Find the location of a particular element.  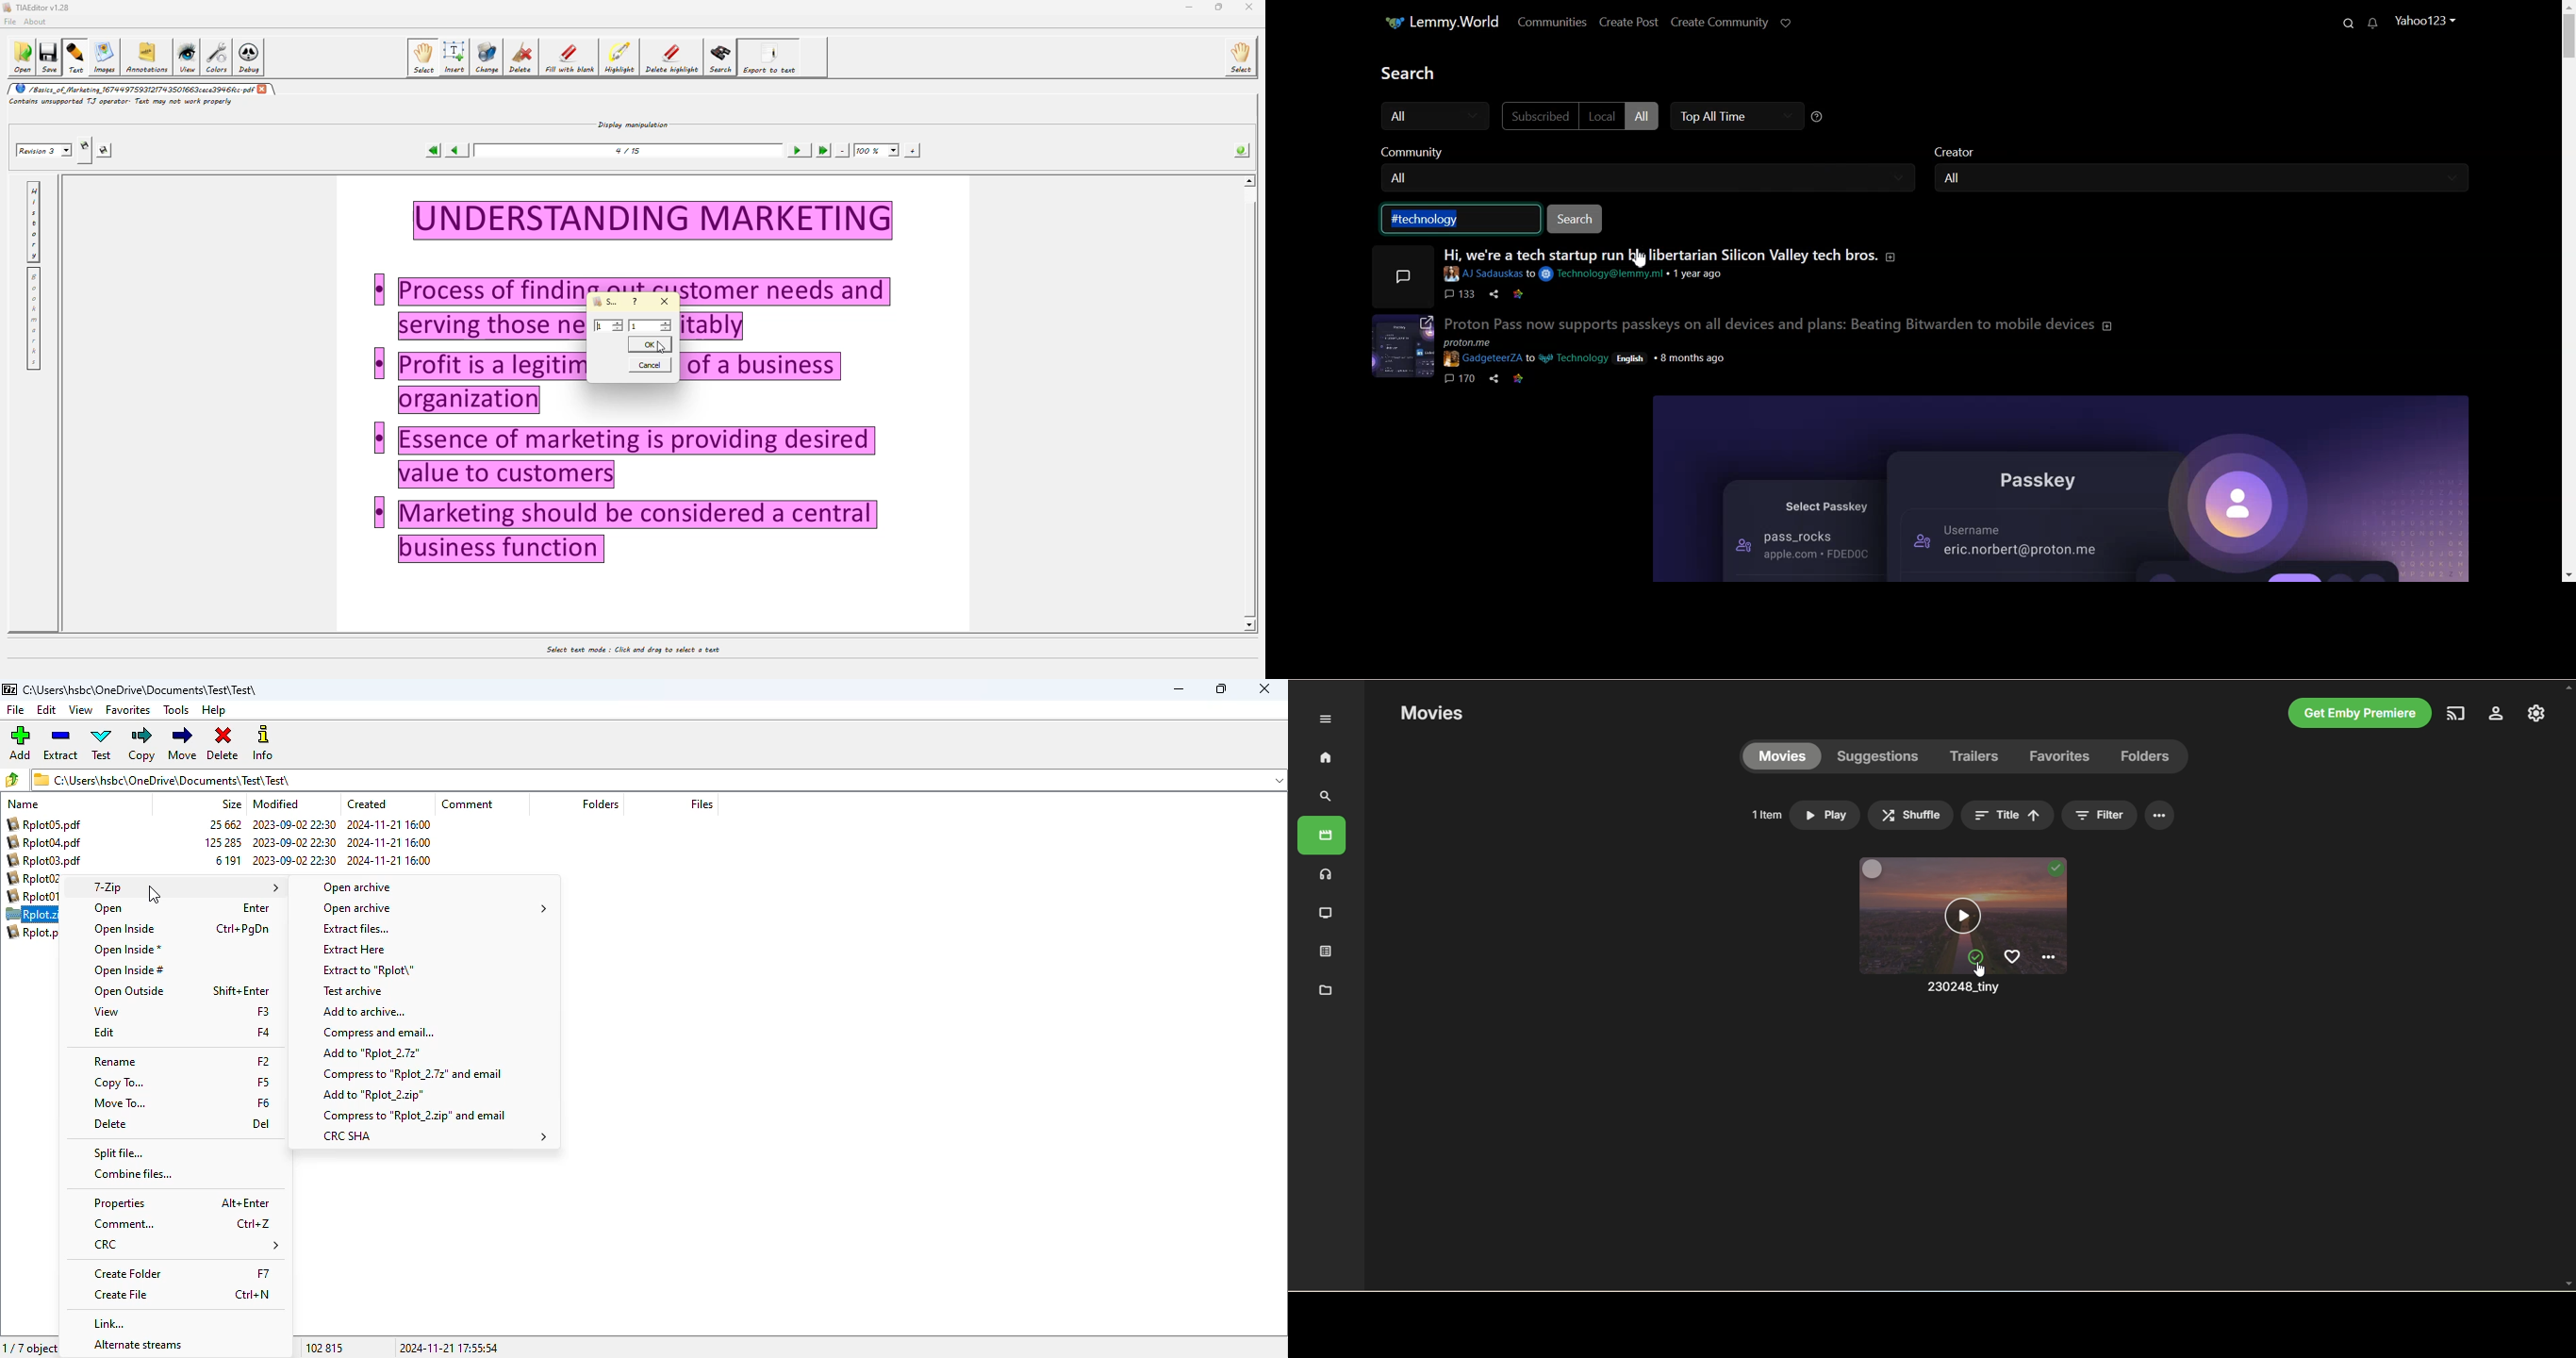

delete is located at coordinates (223, 744).